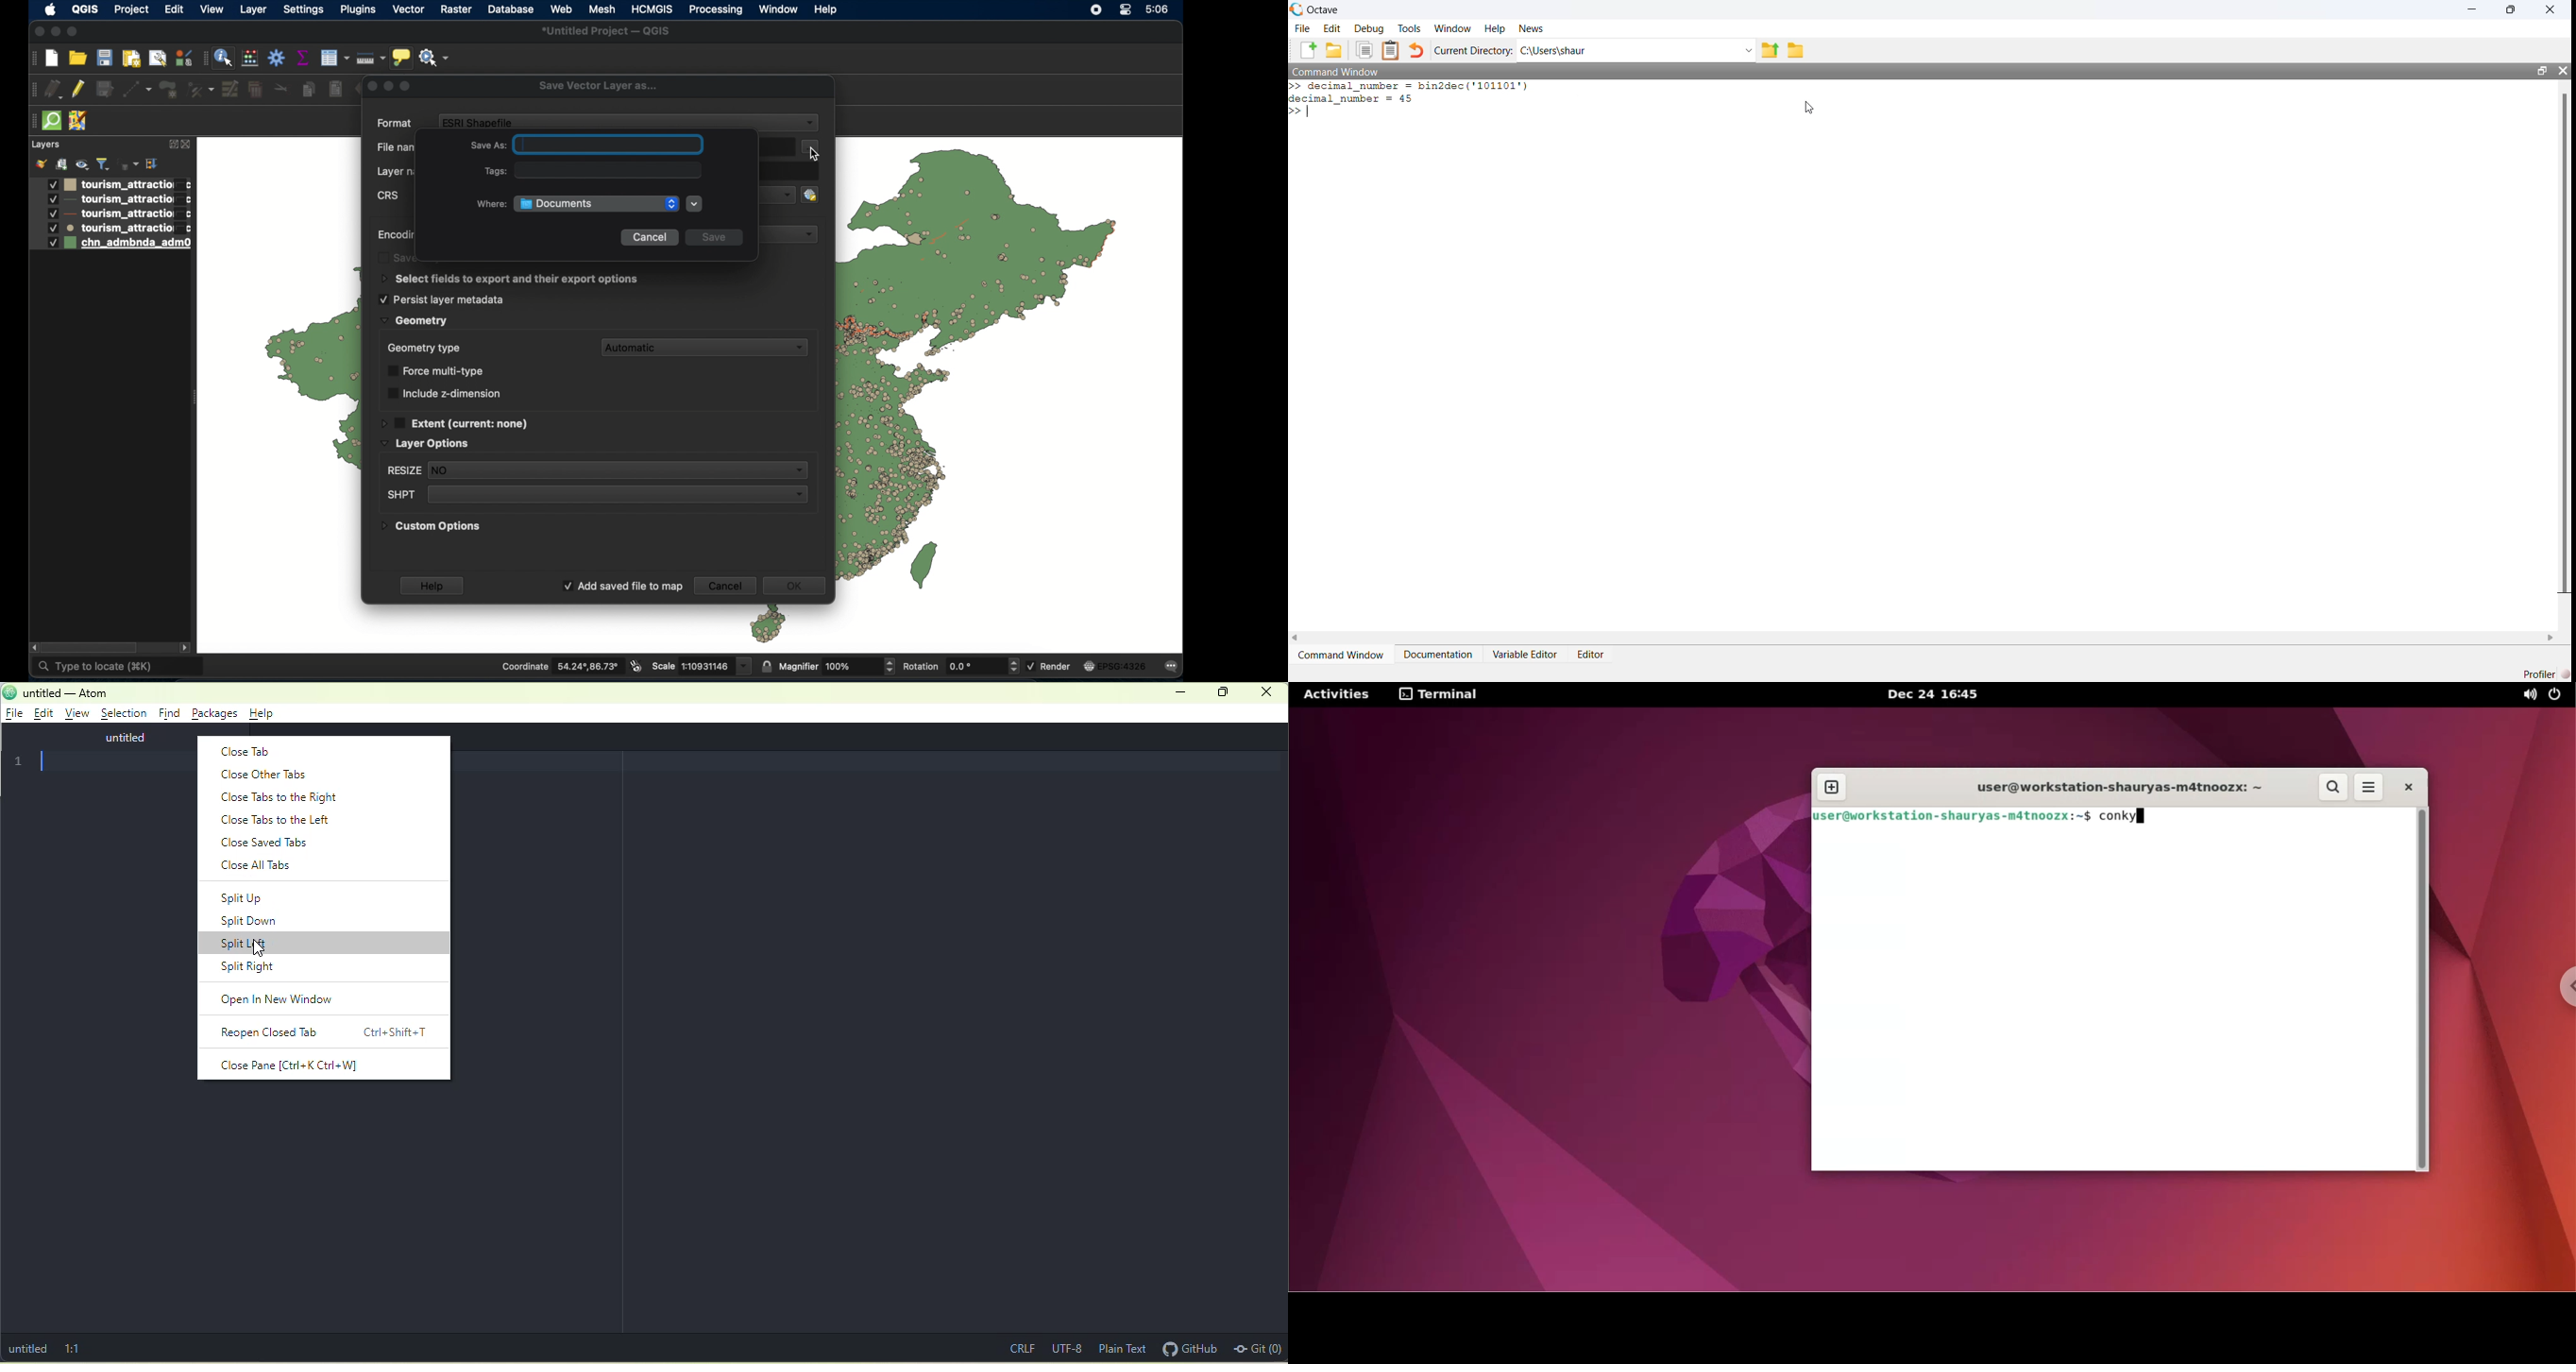 This screenshot has width=2576, height=1372. I want to click on add folder , so click(1333, 49).